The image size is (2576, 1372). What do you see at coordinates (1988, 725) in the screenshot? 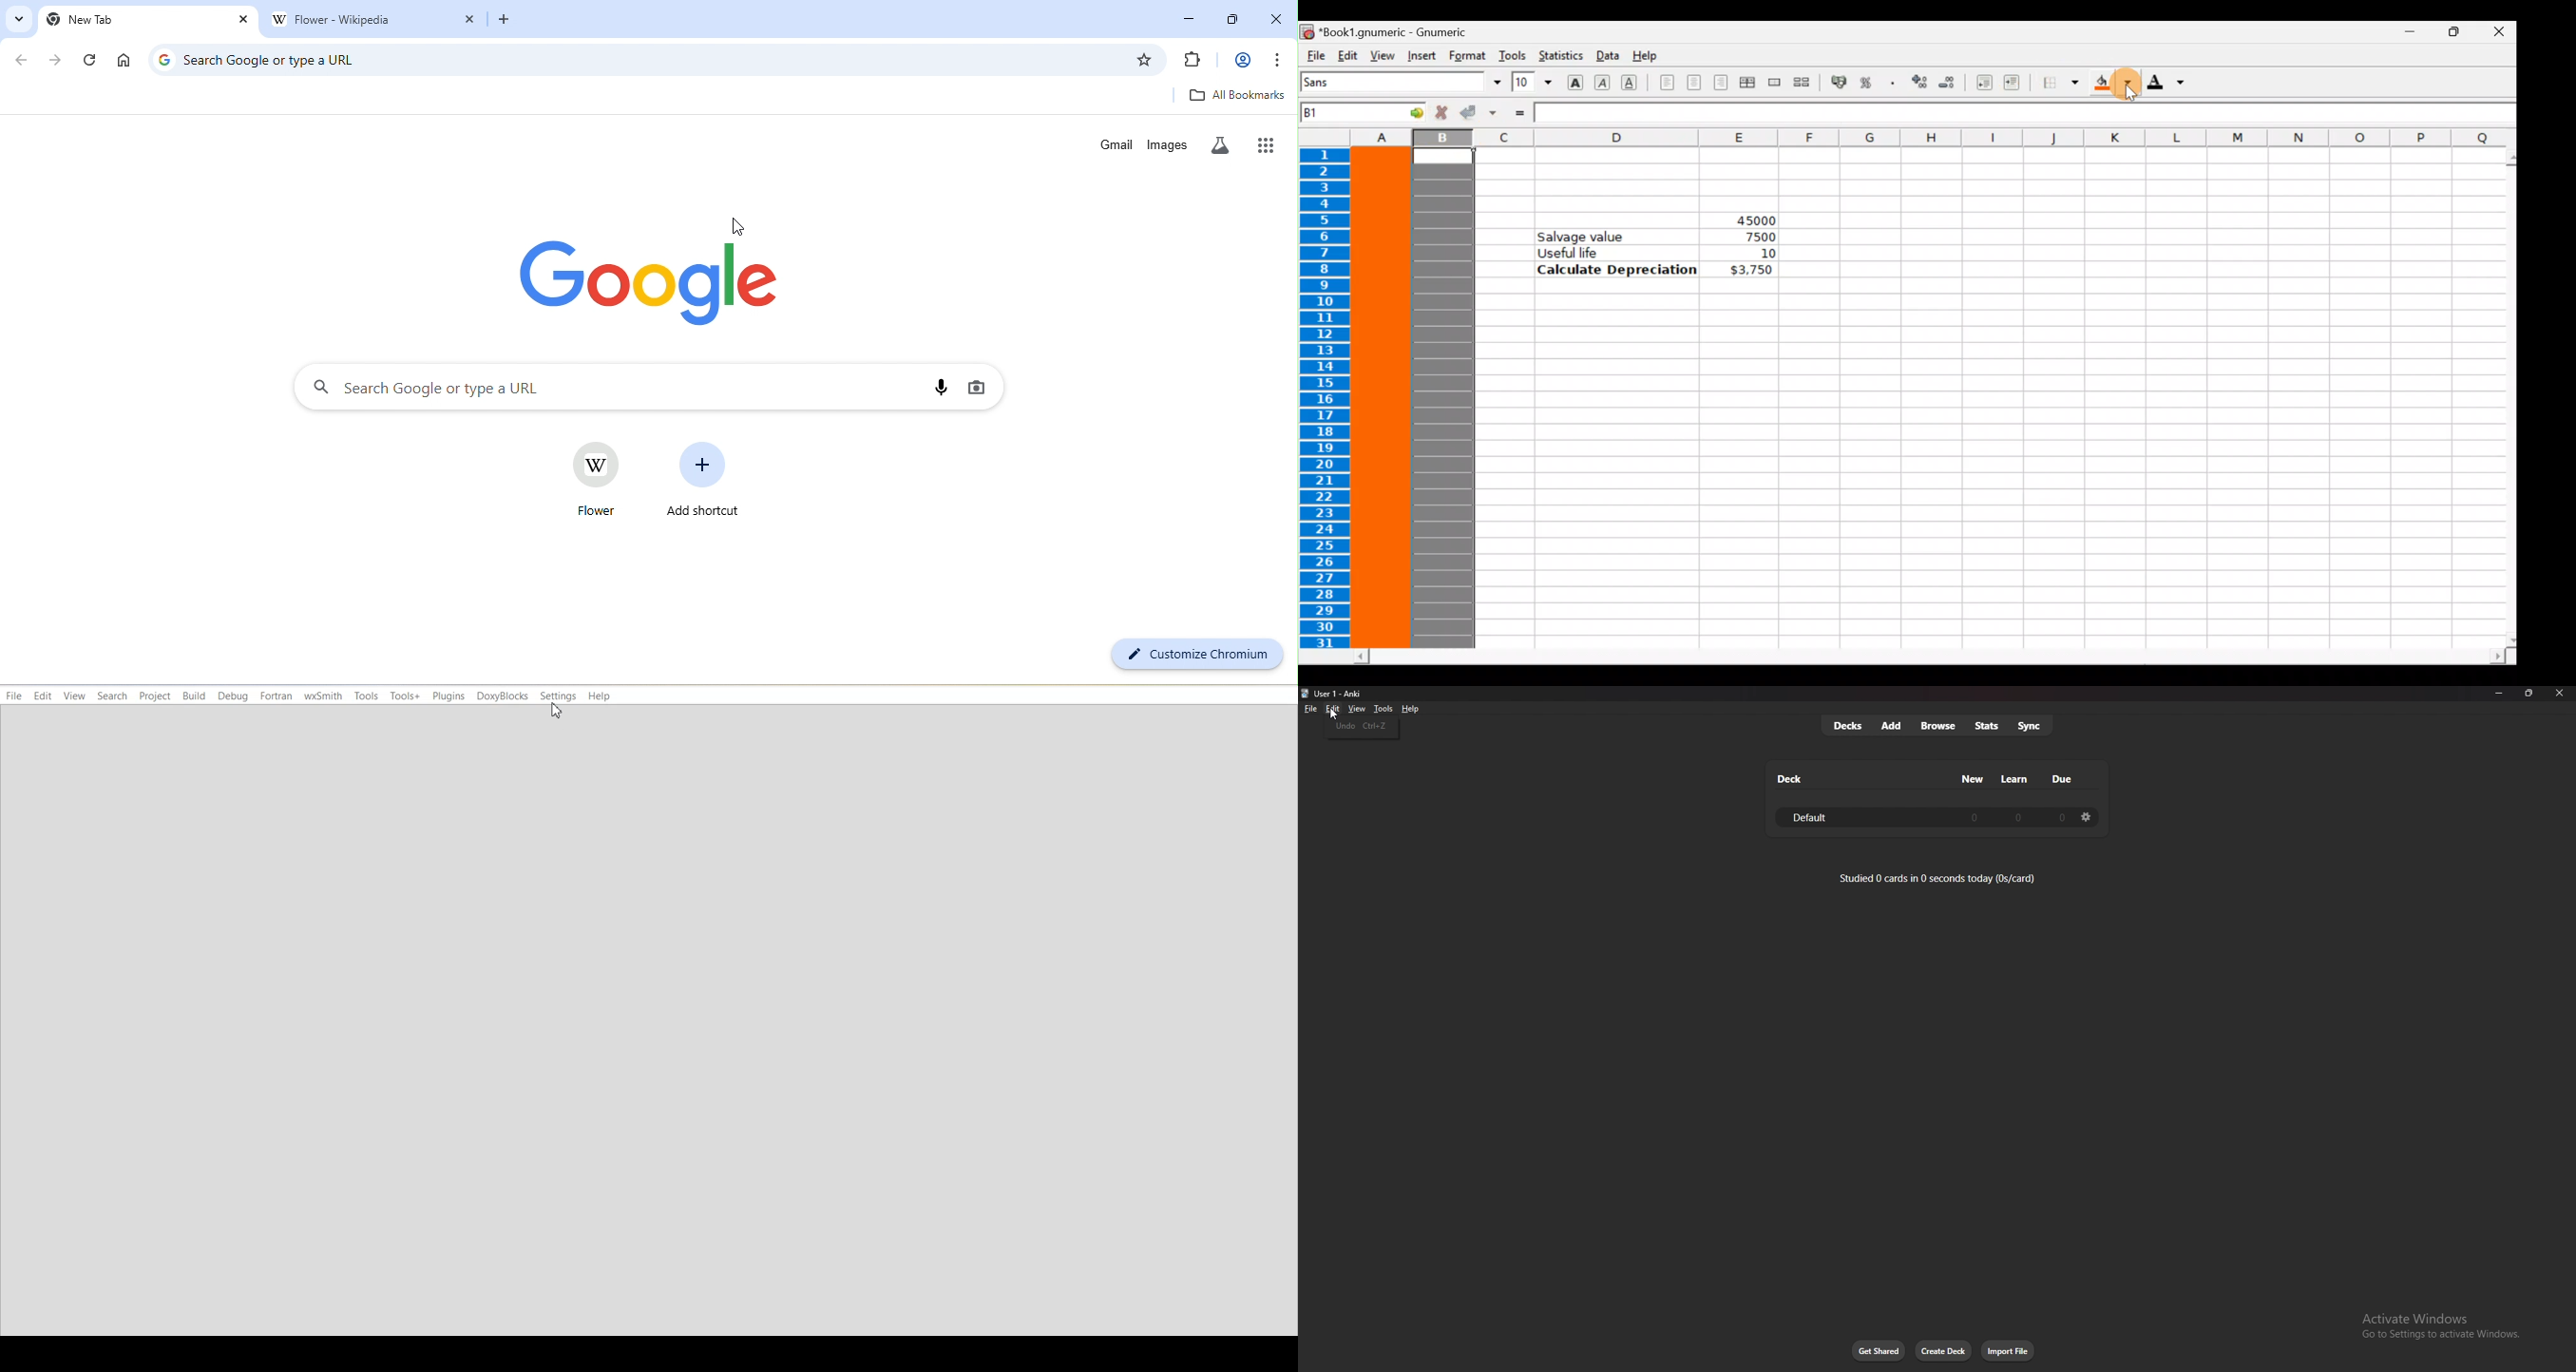
I see `stats` at bounding box center [1988, 725].